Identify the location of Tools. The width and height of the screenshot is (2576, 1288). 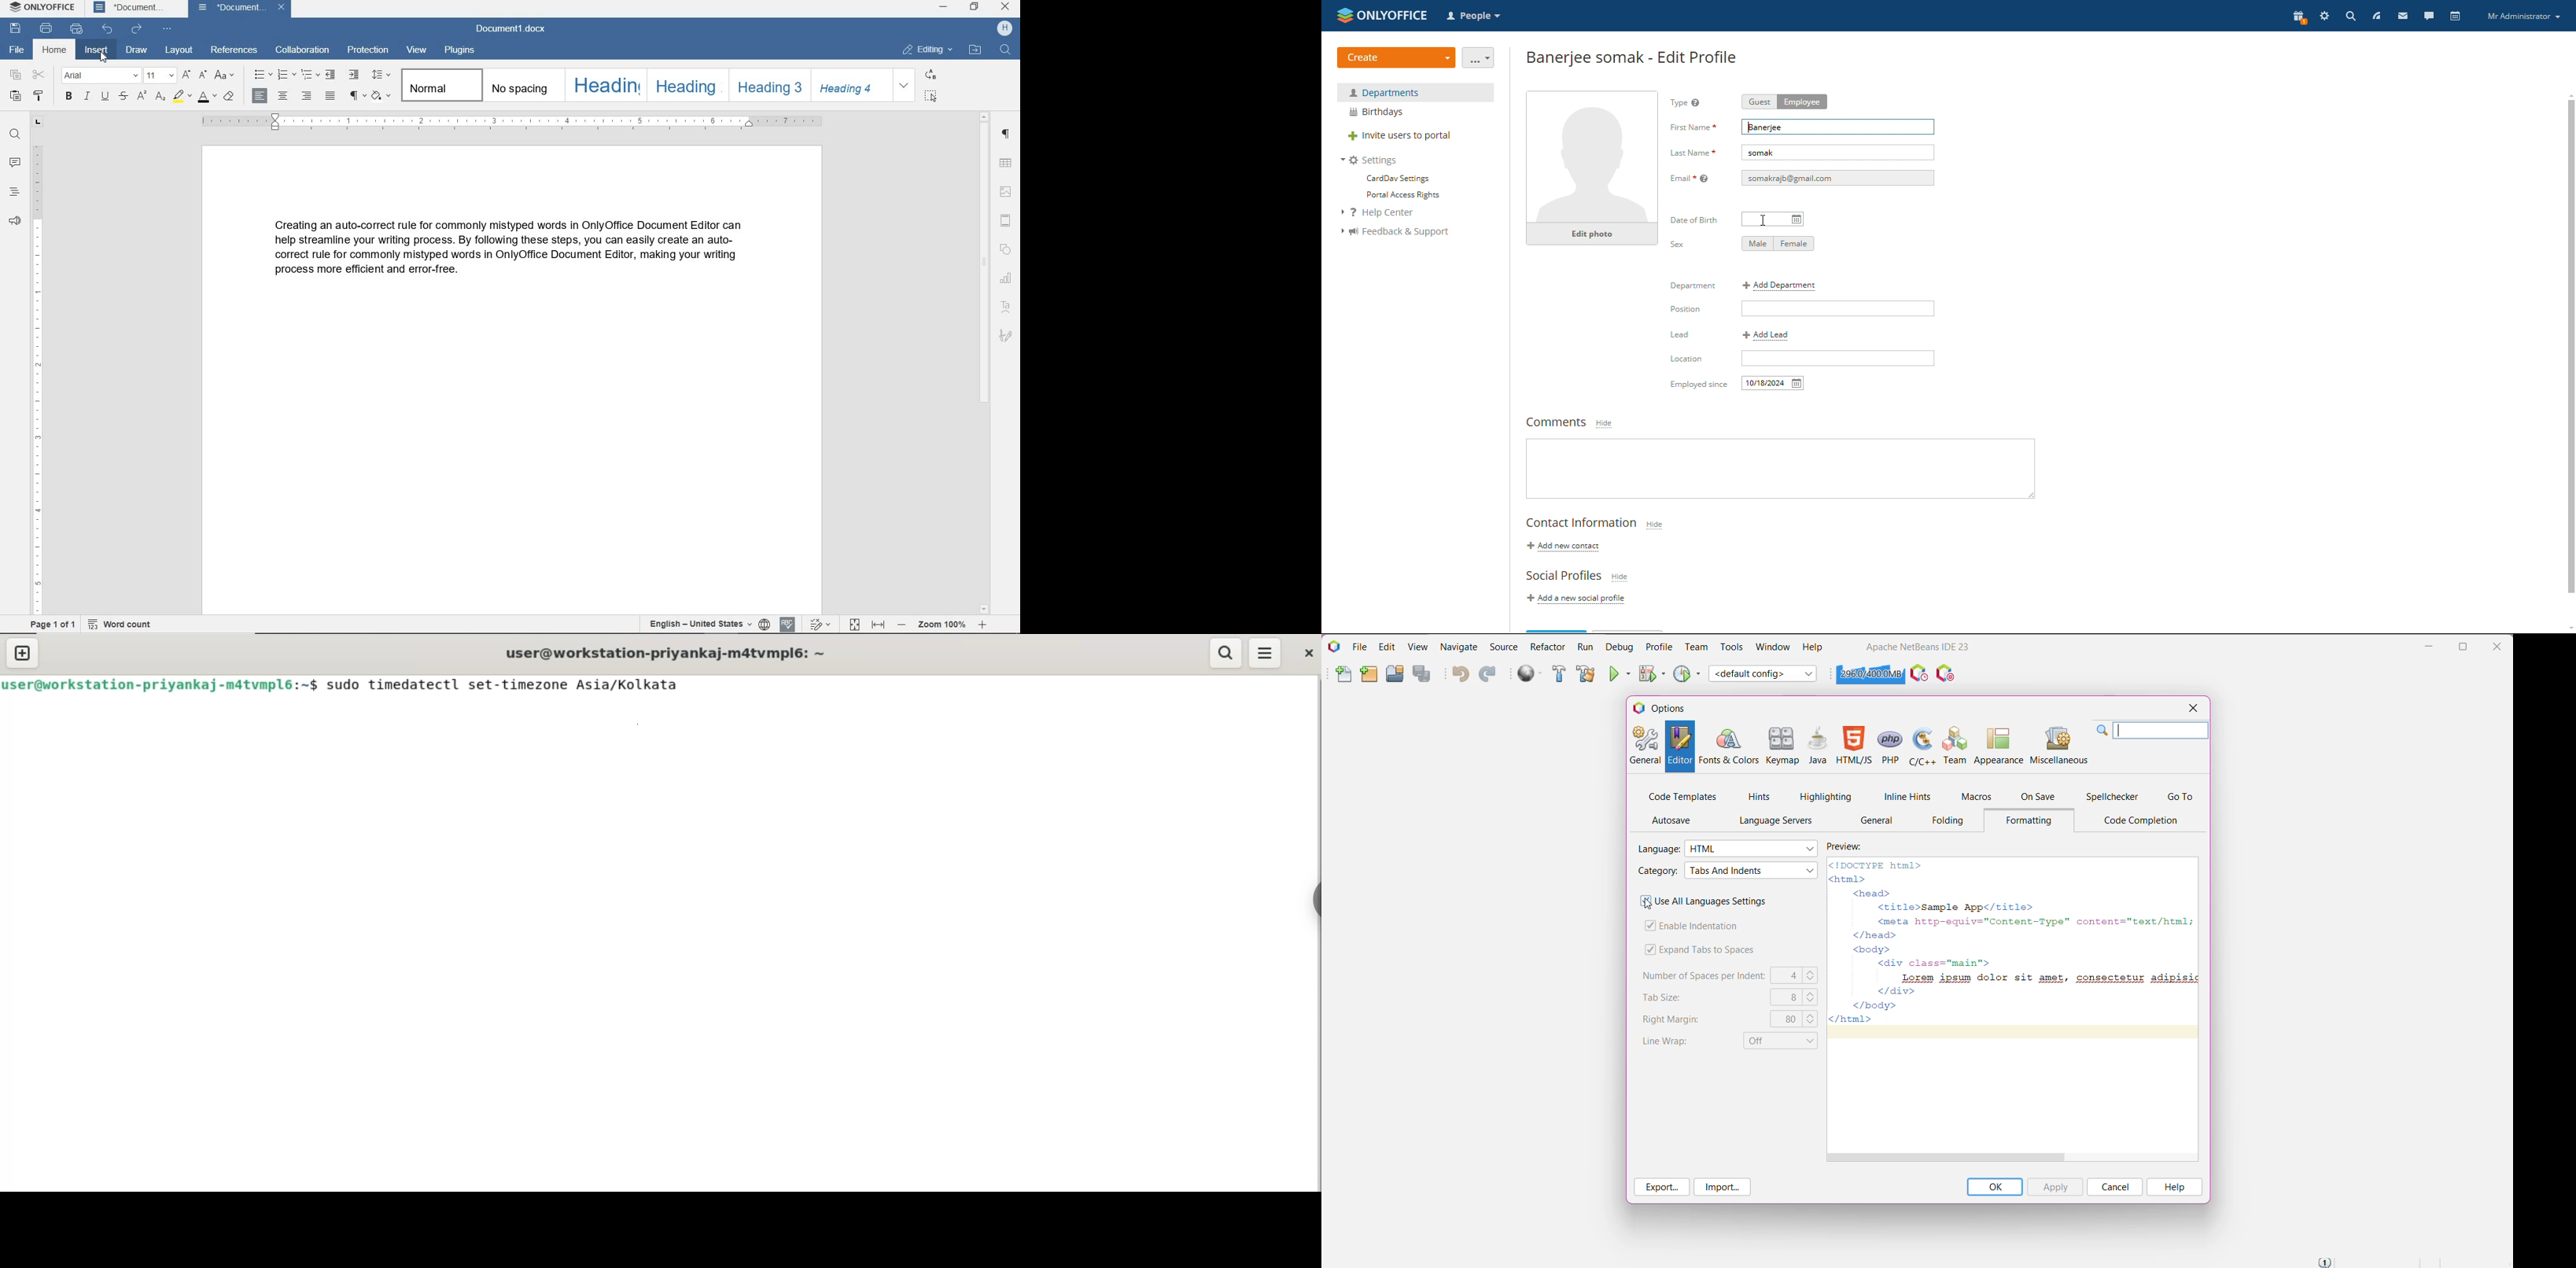
(1730, 647).